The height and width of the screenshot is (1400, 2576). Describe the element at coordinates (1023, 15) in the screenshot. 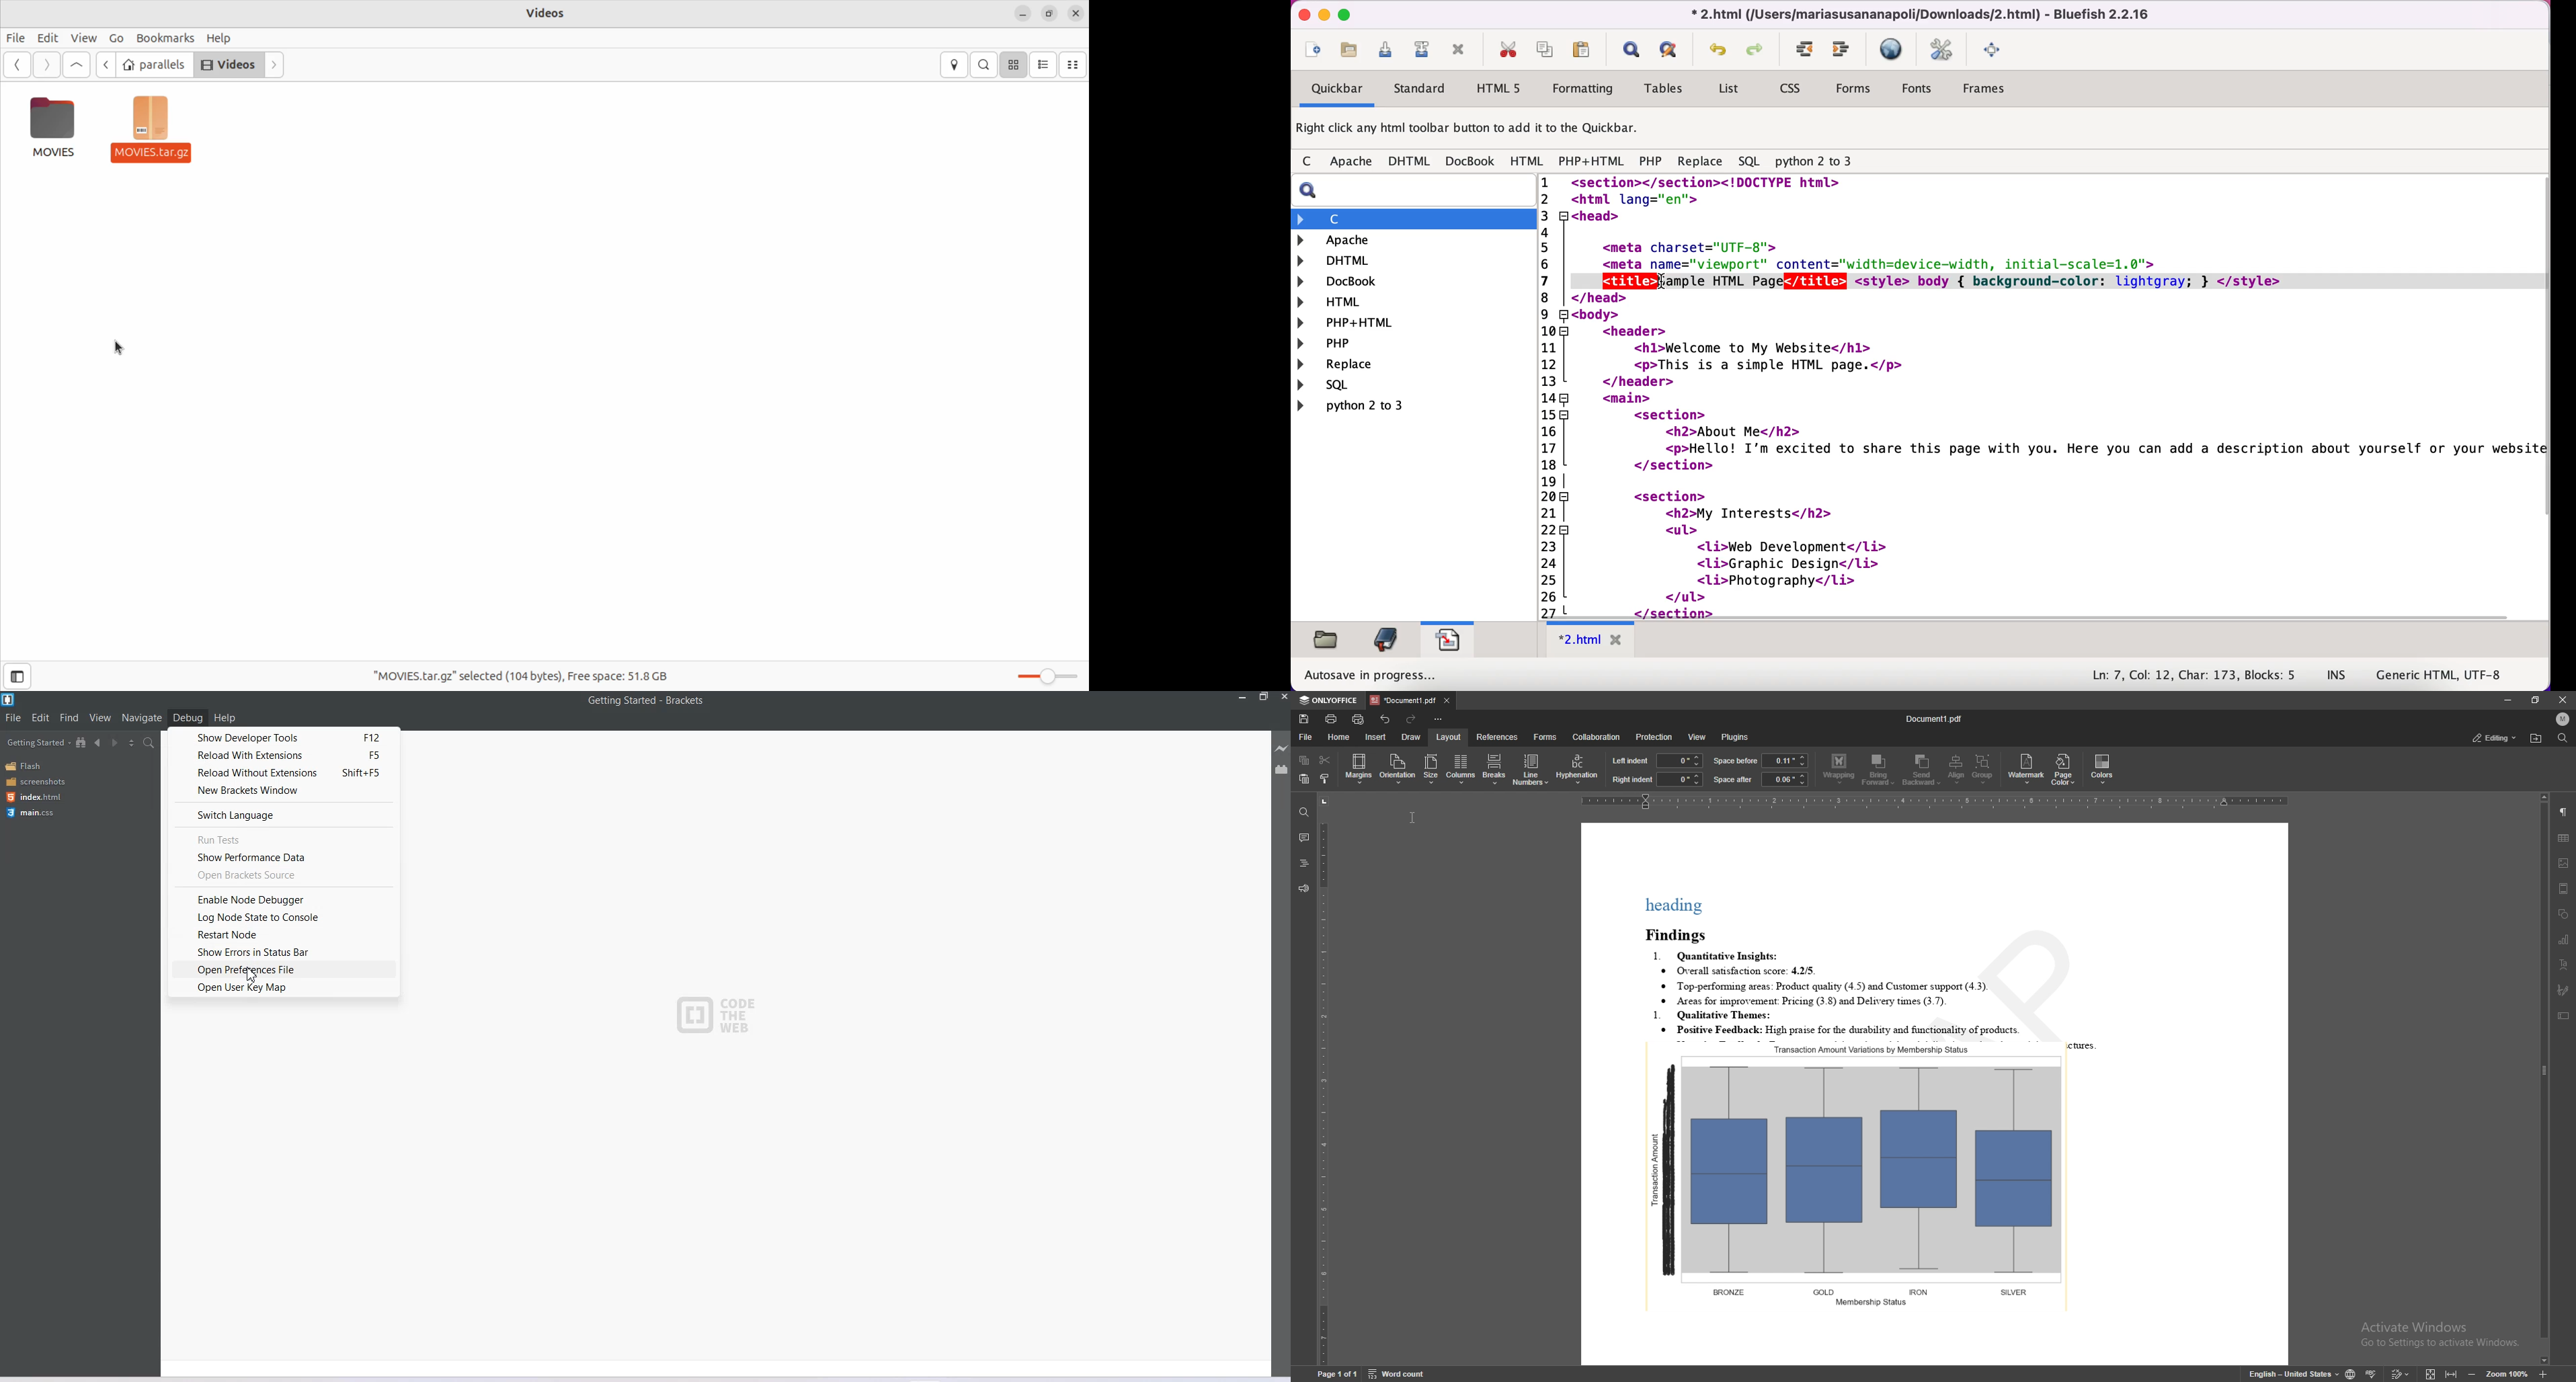

I see `minimize` at that location.